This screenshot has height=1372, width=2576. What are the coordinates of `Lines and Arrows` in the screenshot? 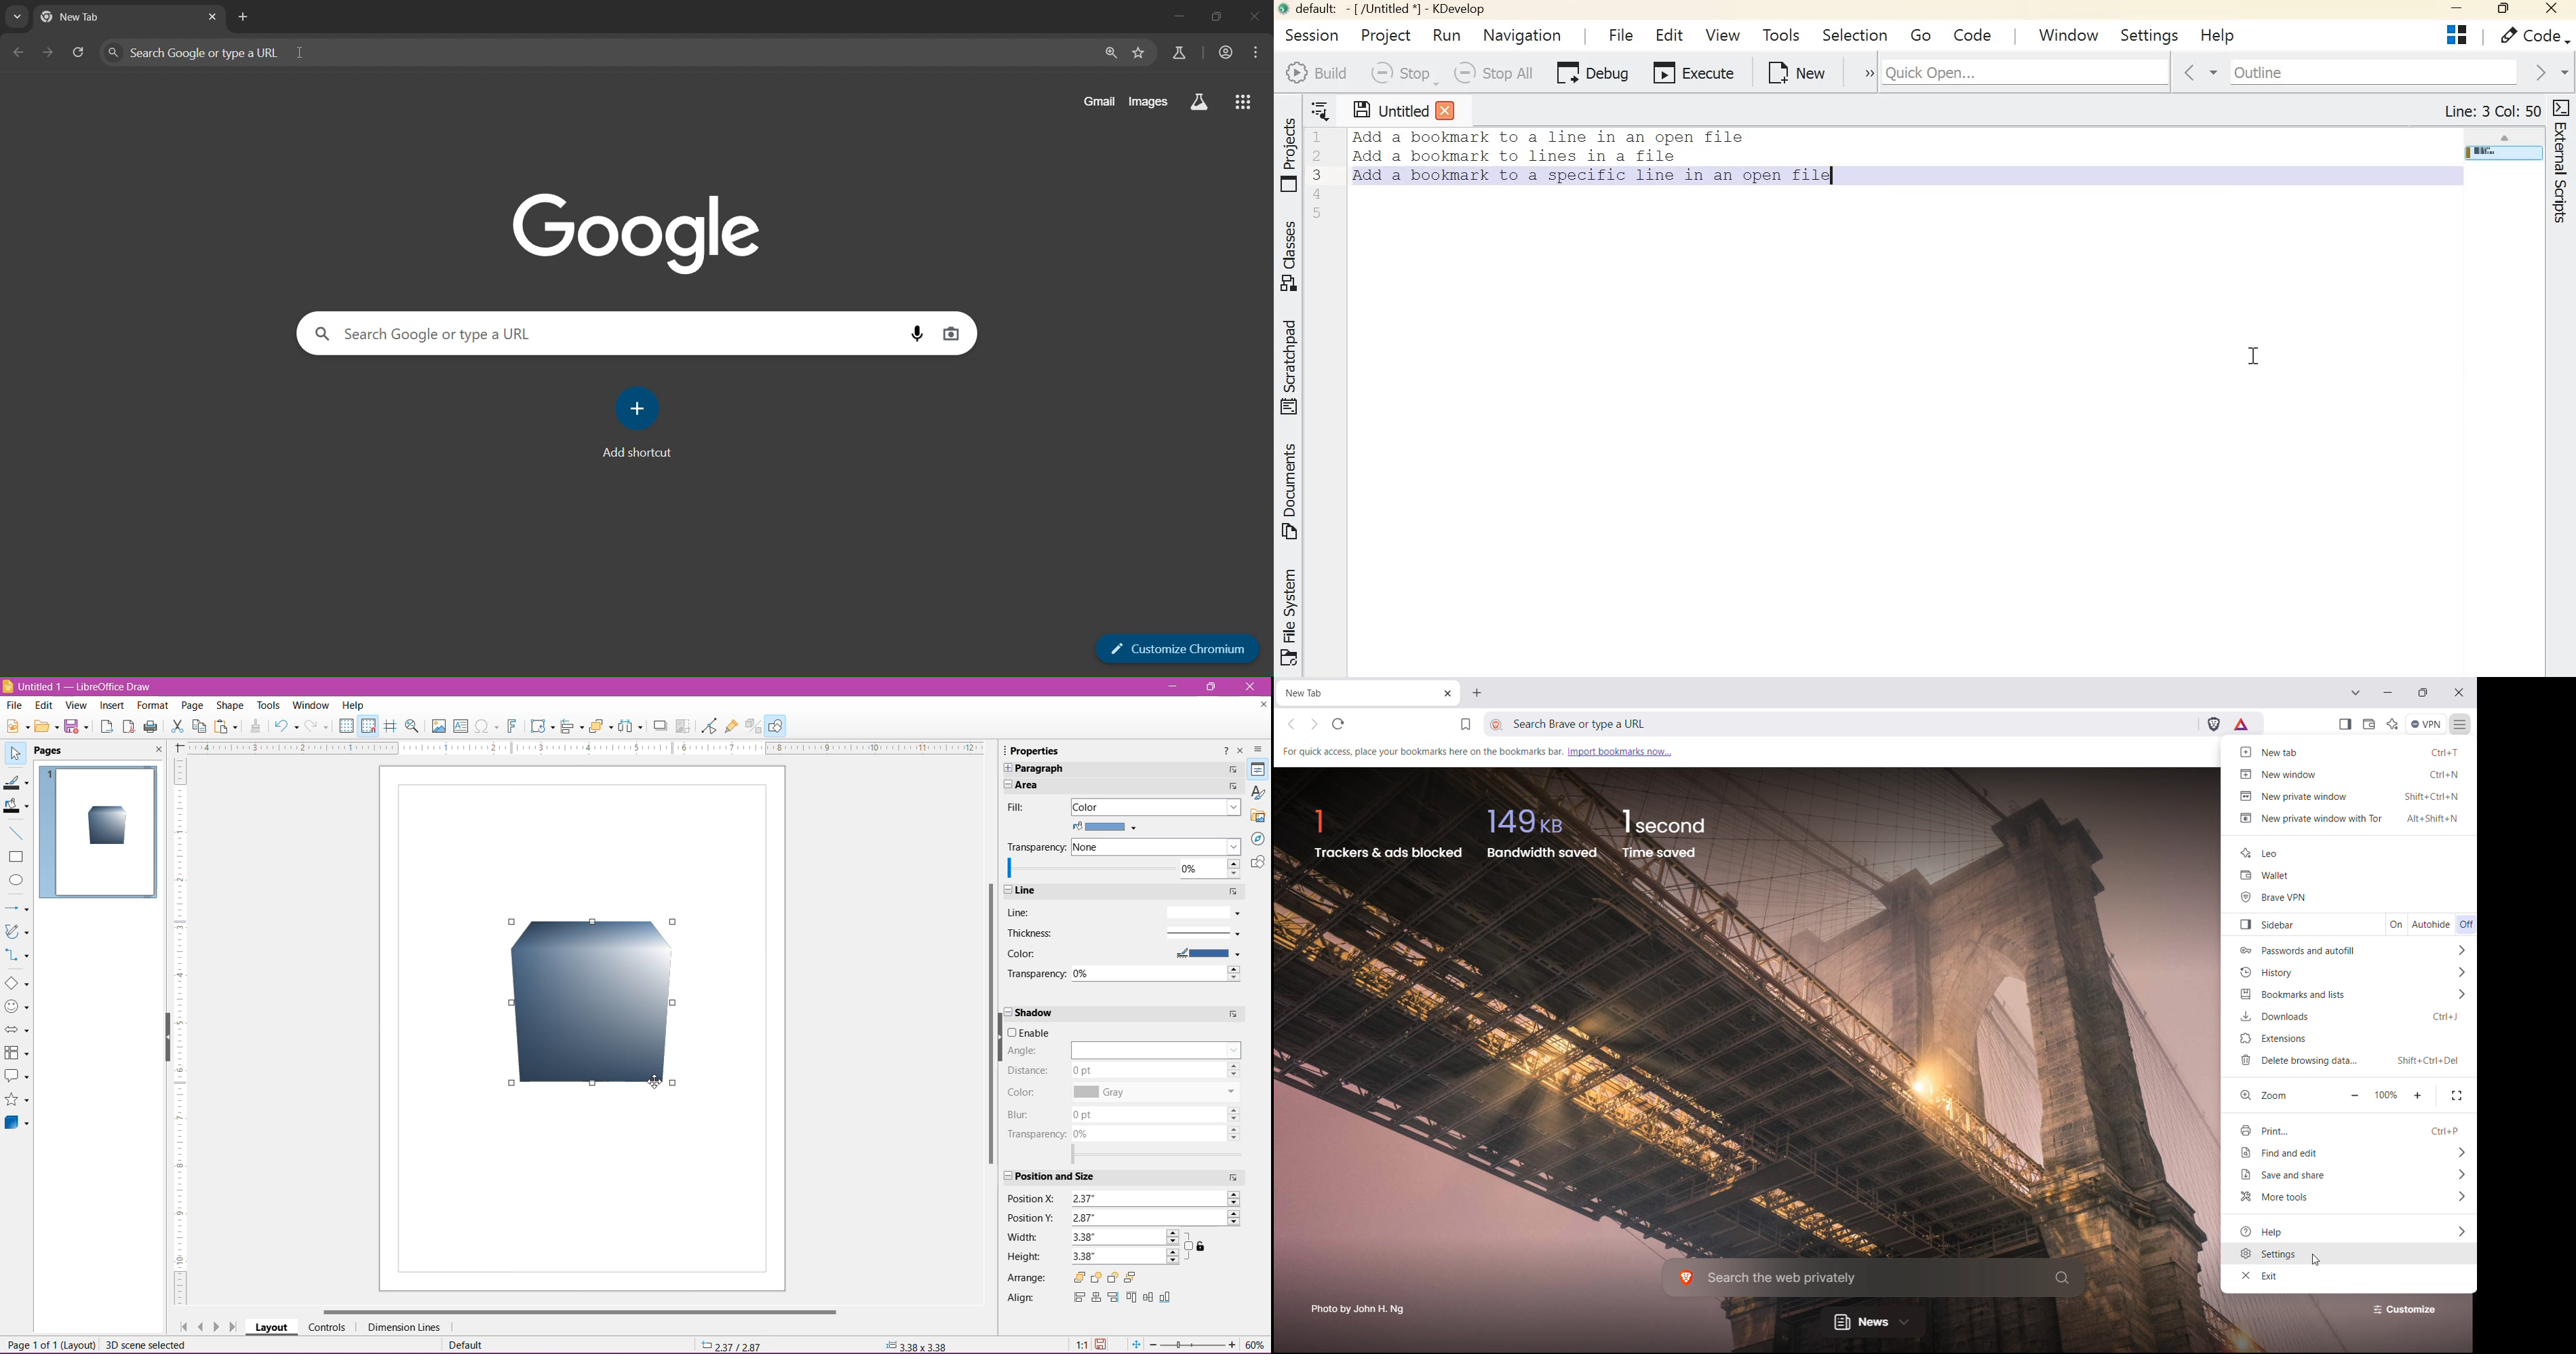 It's located at (17, 909).